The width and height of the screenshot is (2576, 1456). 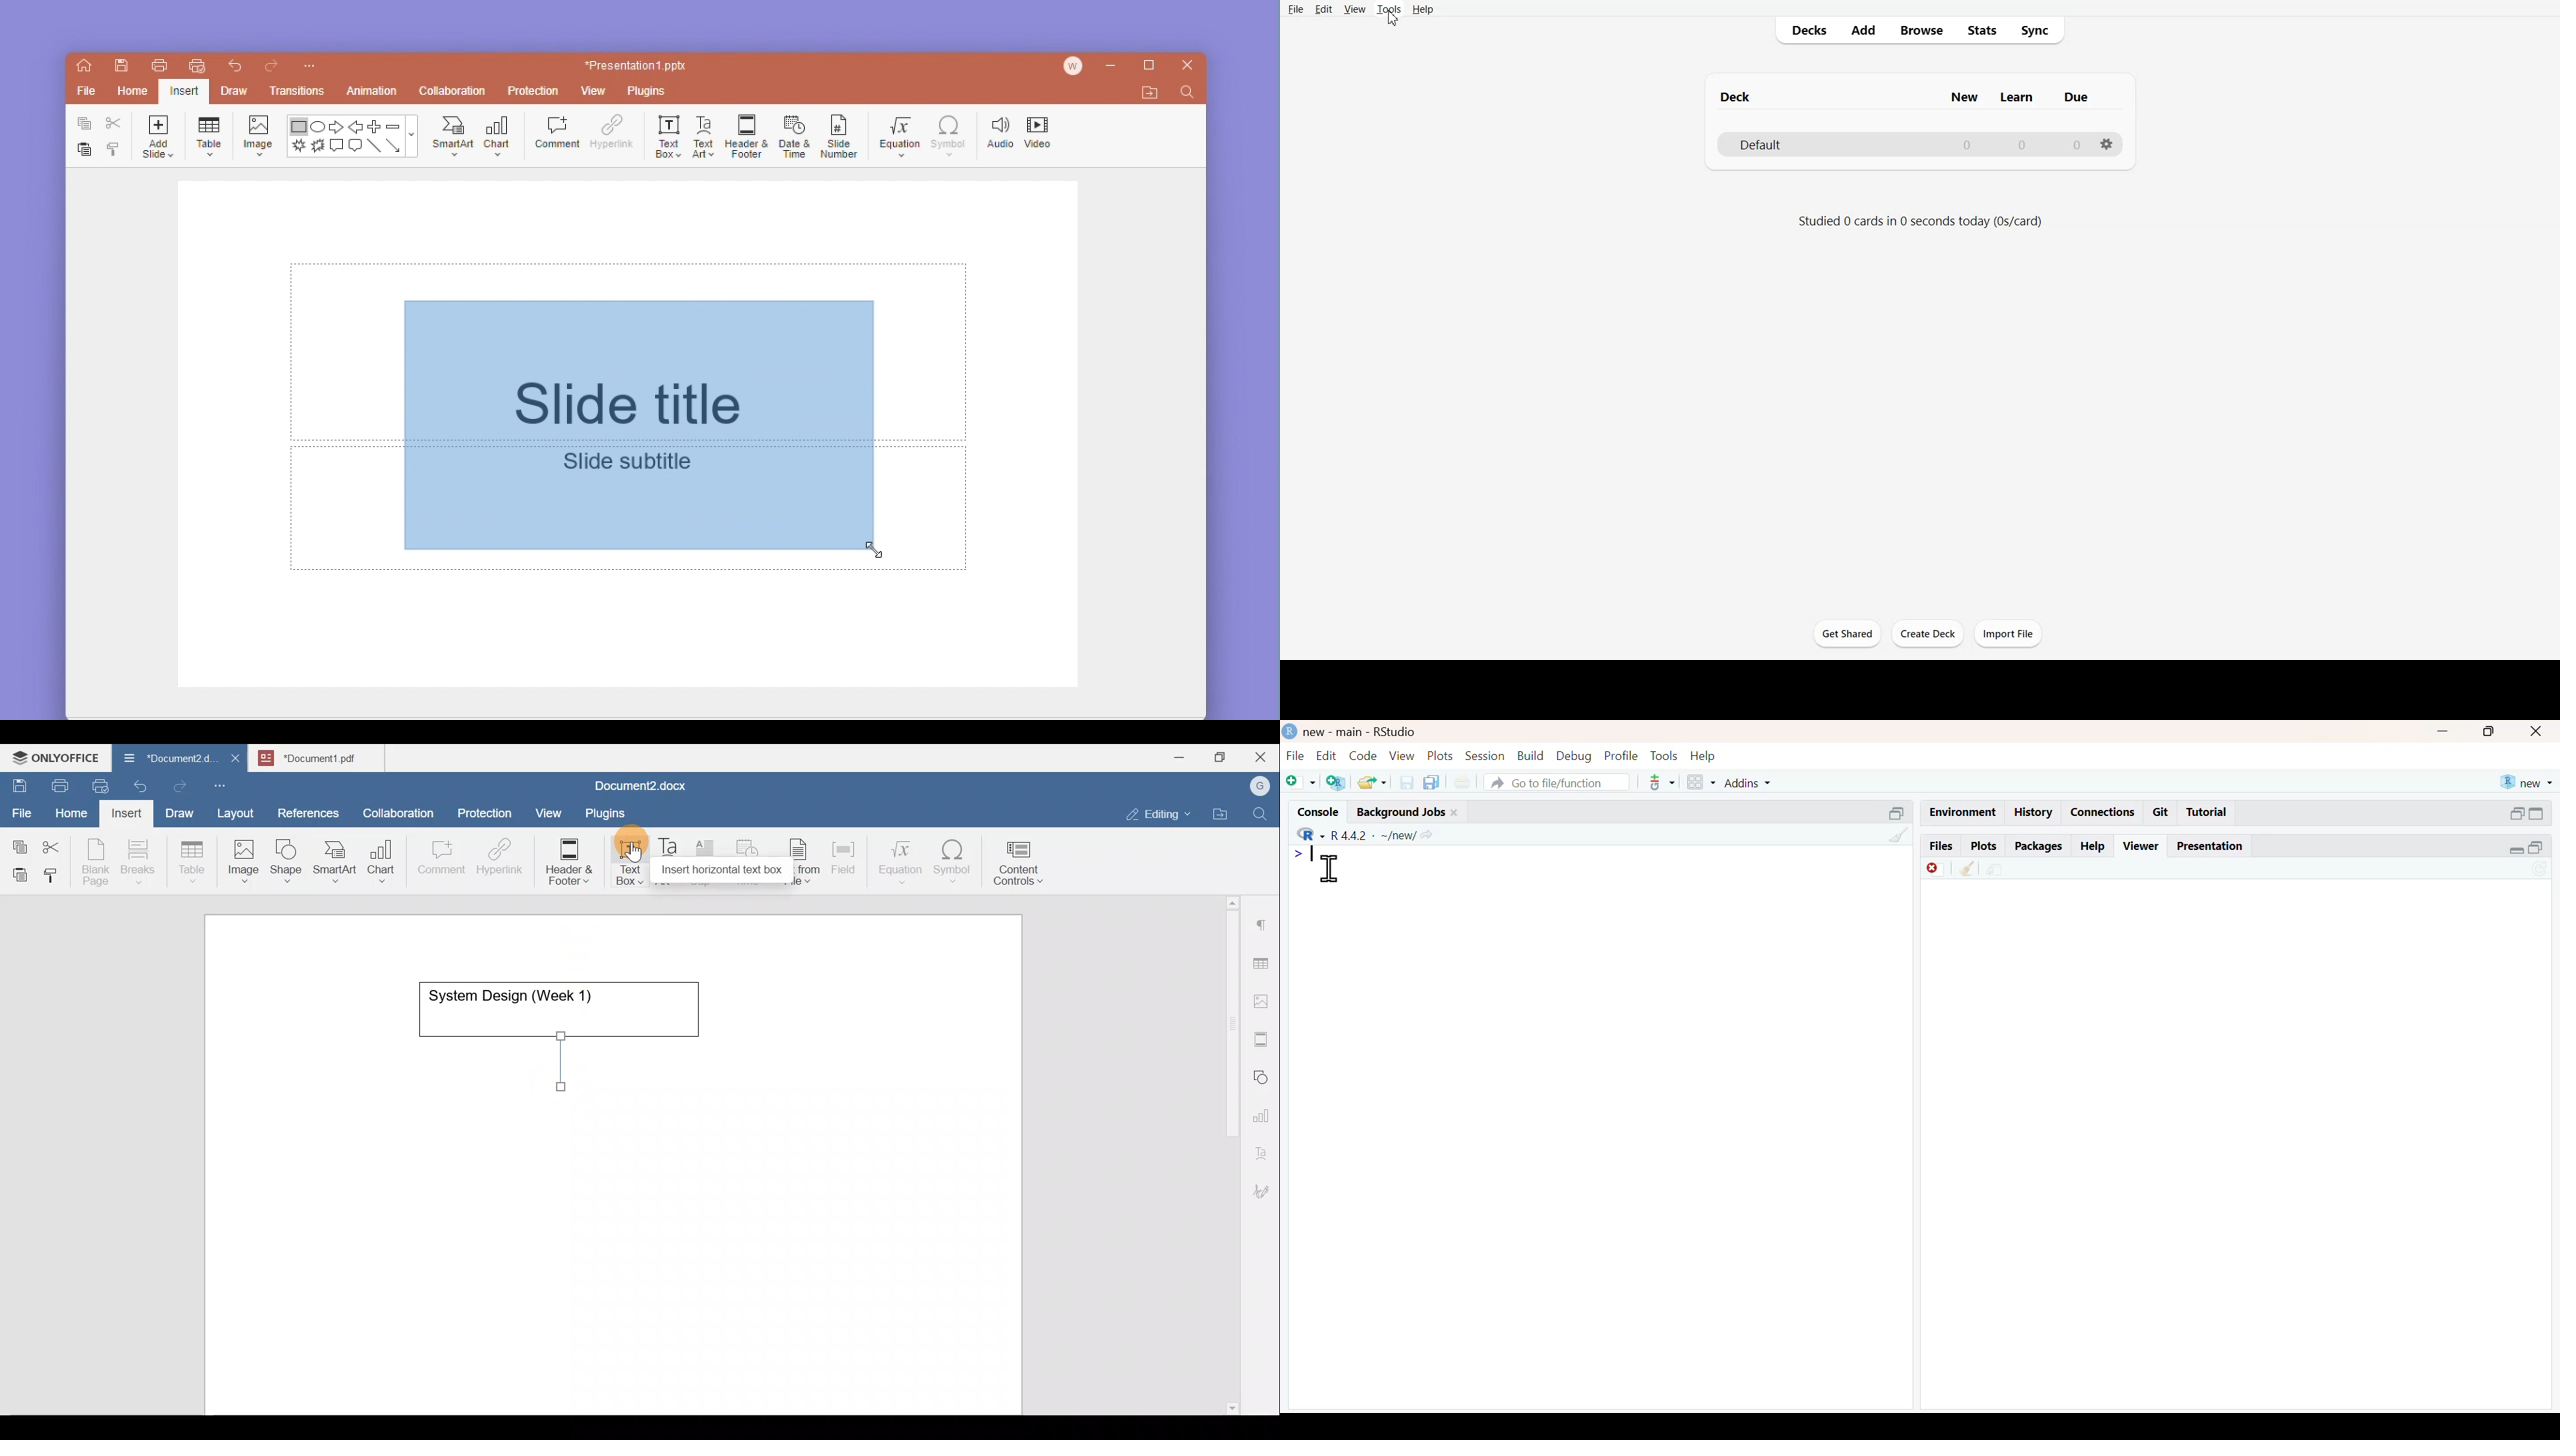 What do you see at coordinates (2537, 732) in the screenshot?
I see `close` at bounding box center [2537, 732].